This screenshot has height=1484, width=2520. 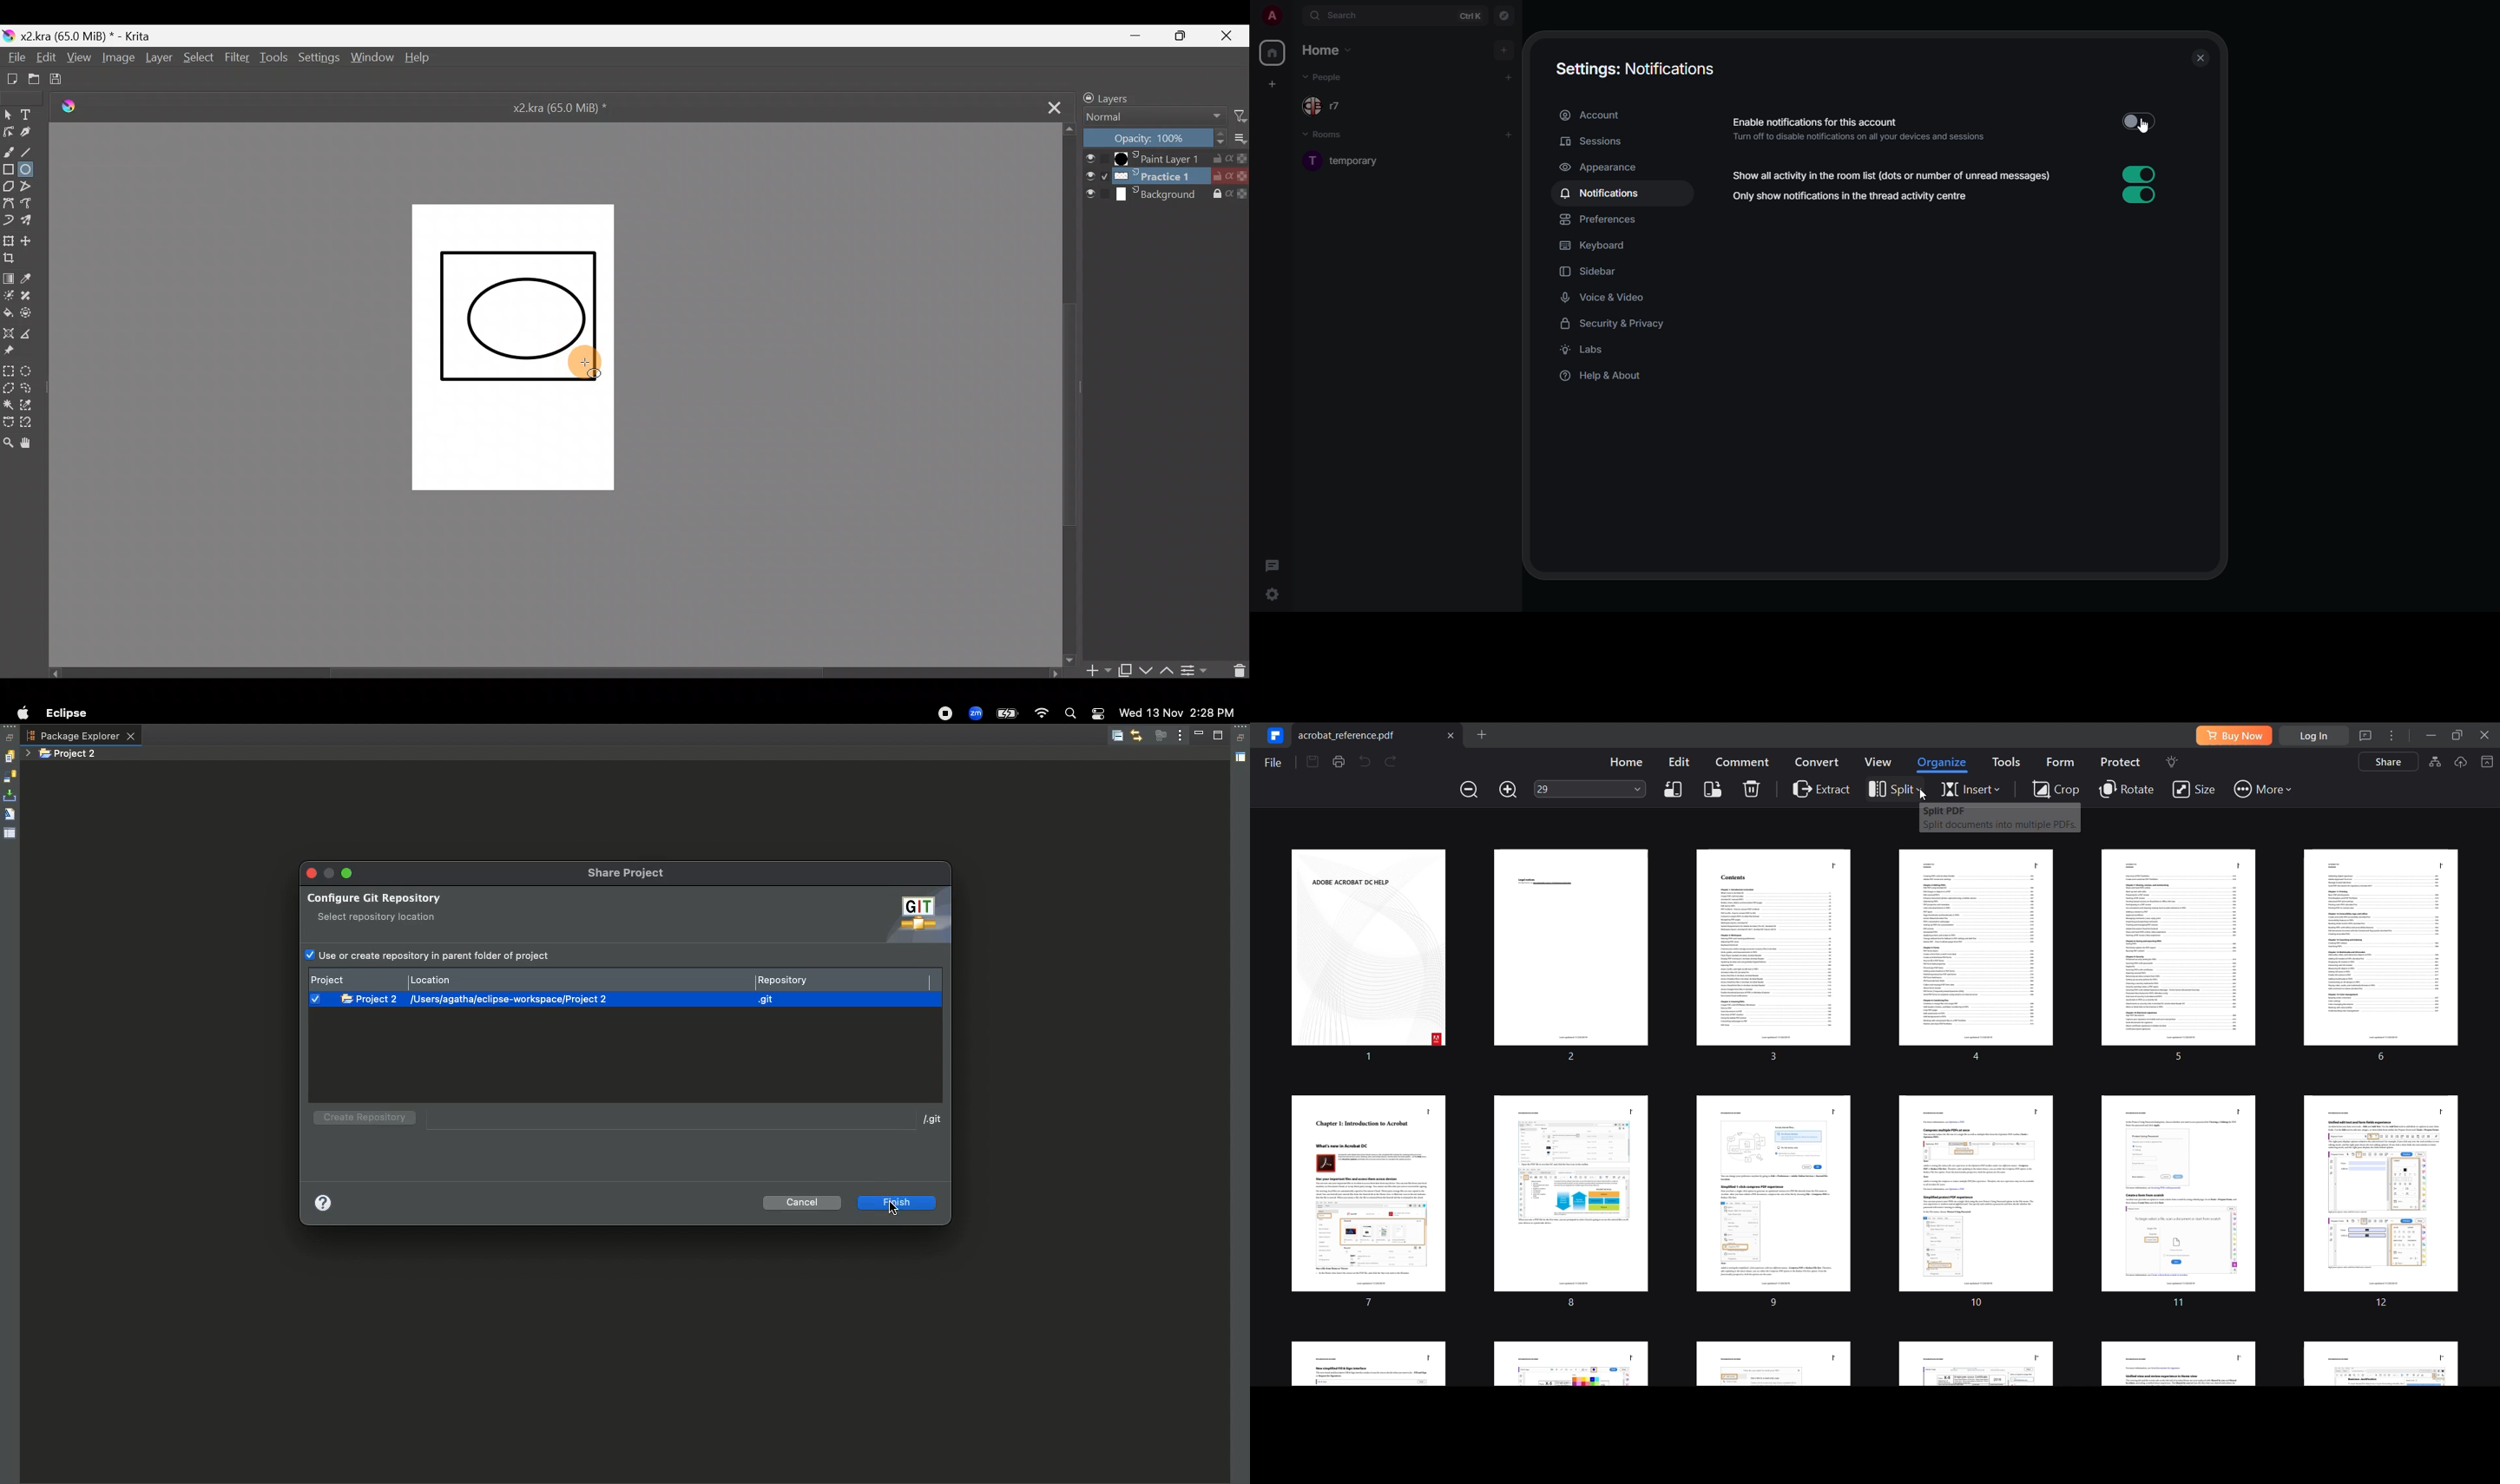 I want to click on add, so click(x=1512, y=75).